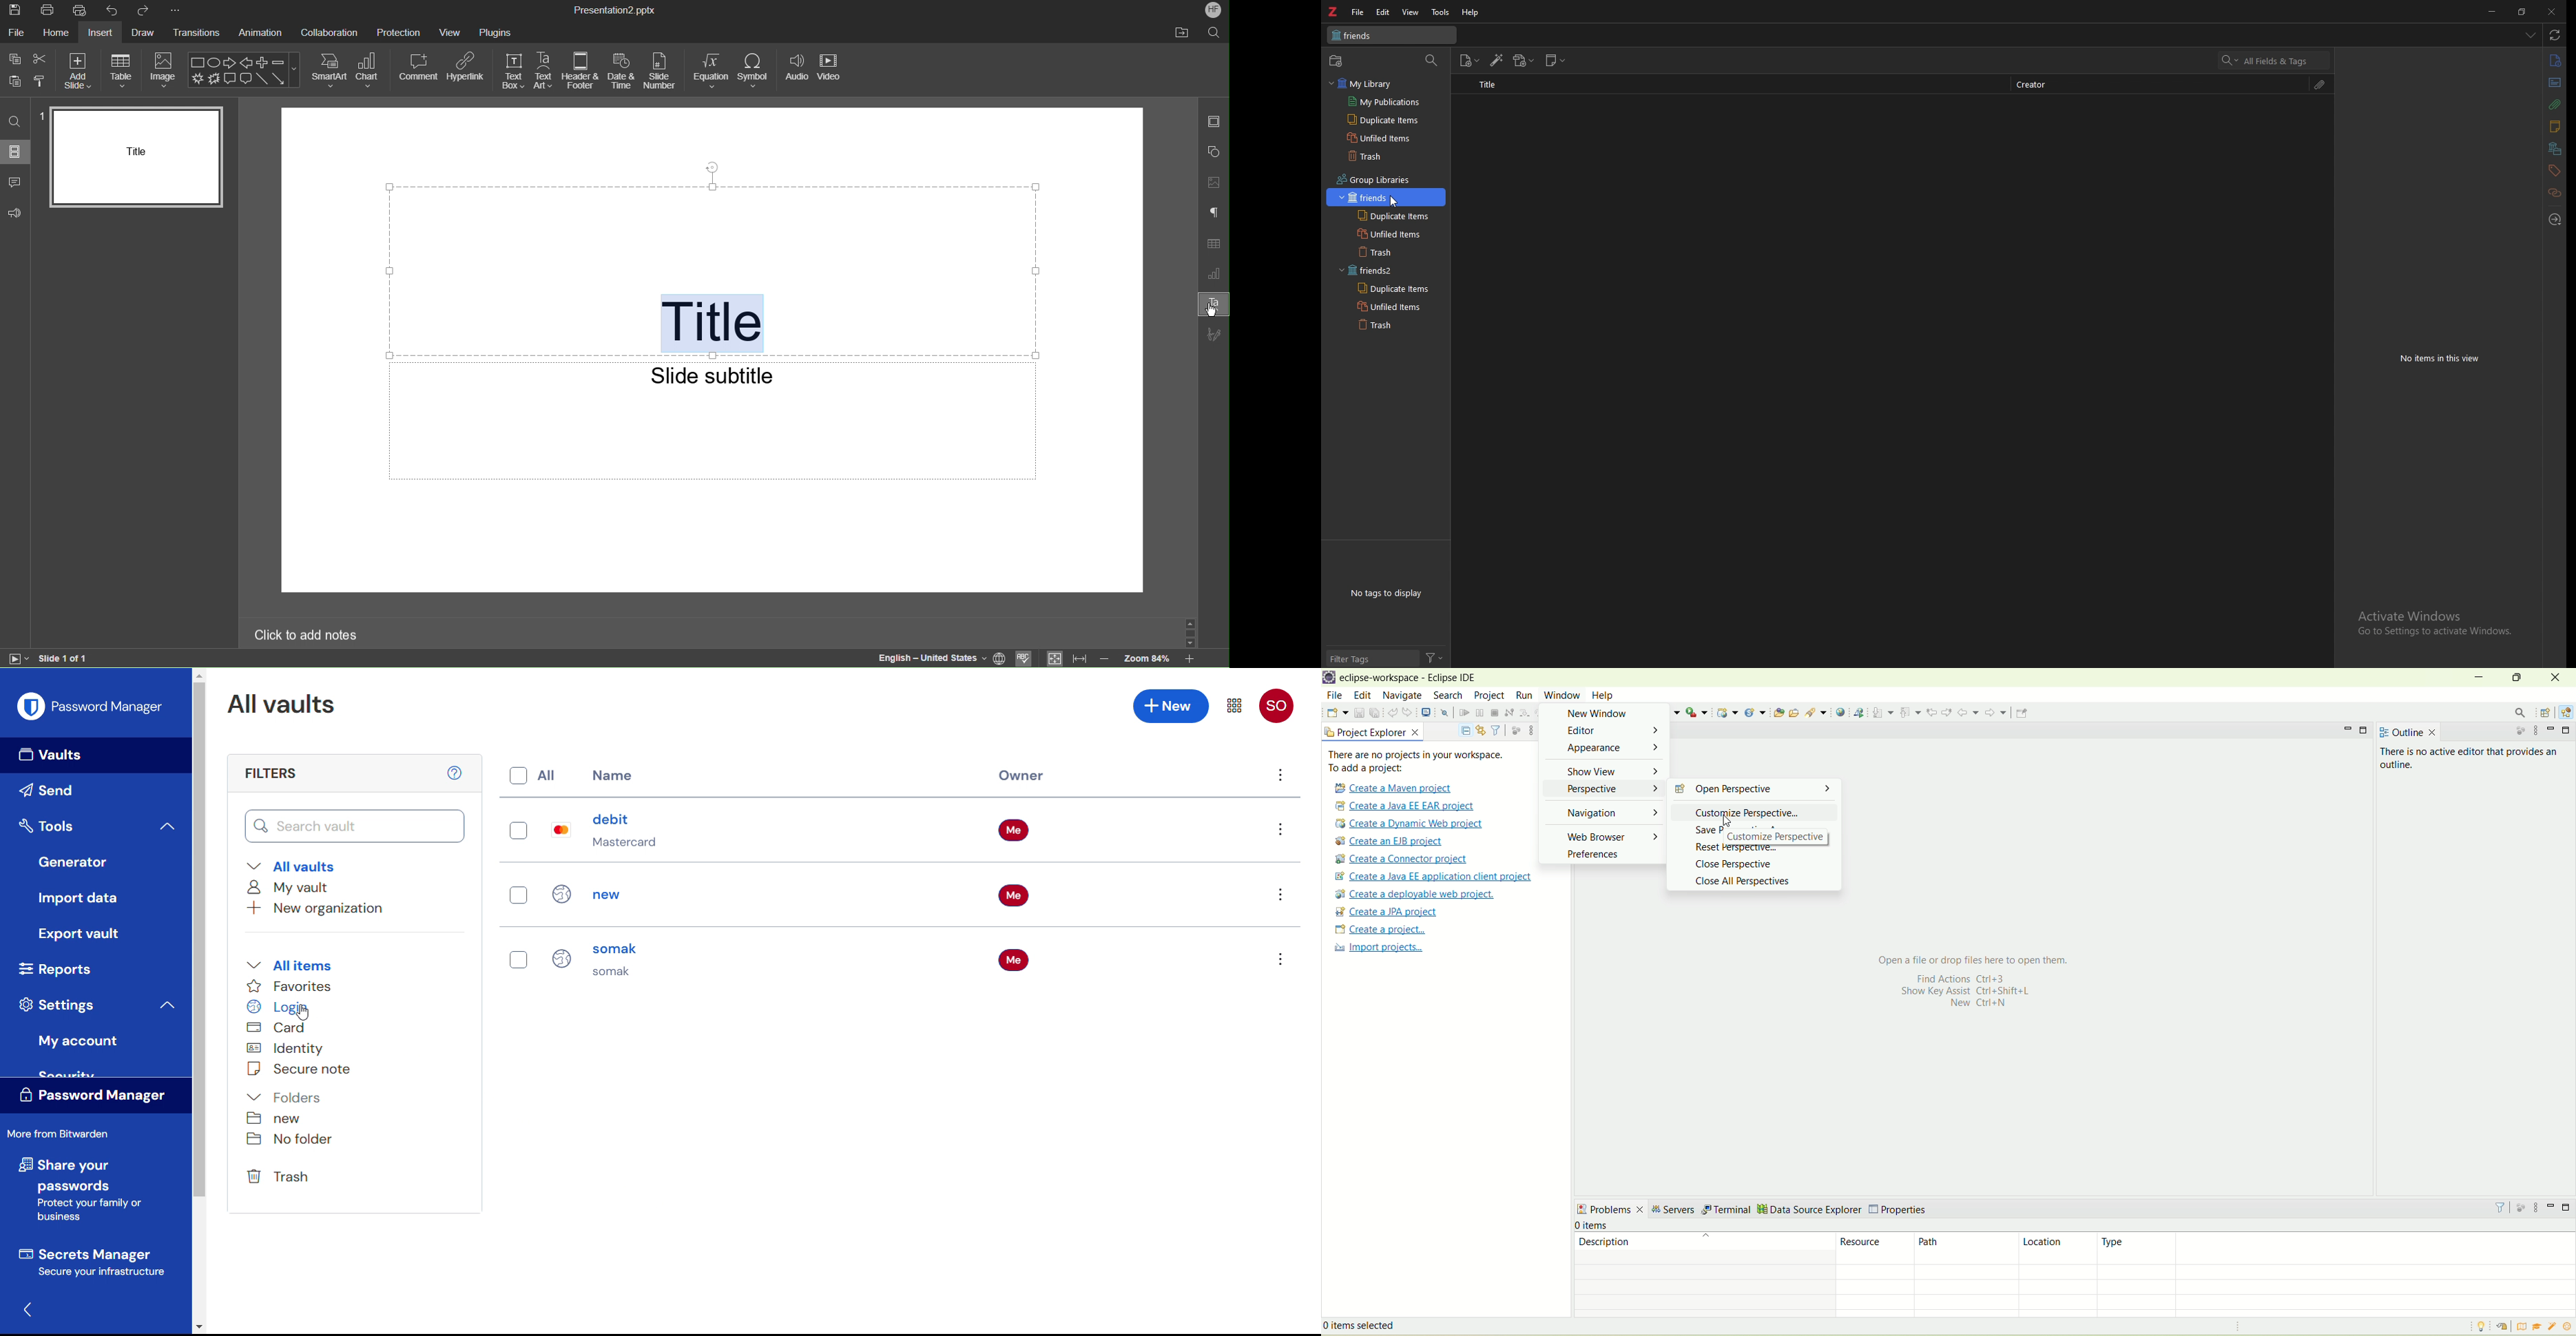 The image size is (2576, 1344). Describe the element at coordinates (496, 31) in the screenshot. I see `Plugins` at that location.